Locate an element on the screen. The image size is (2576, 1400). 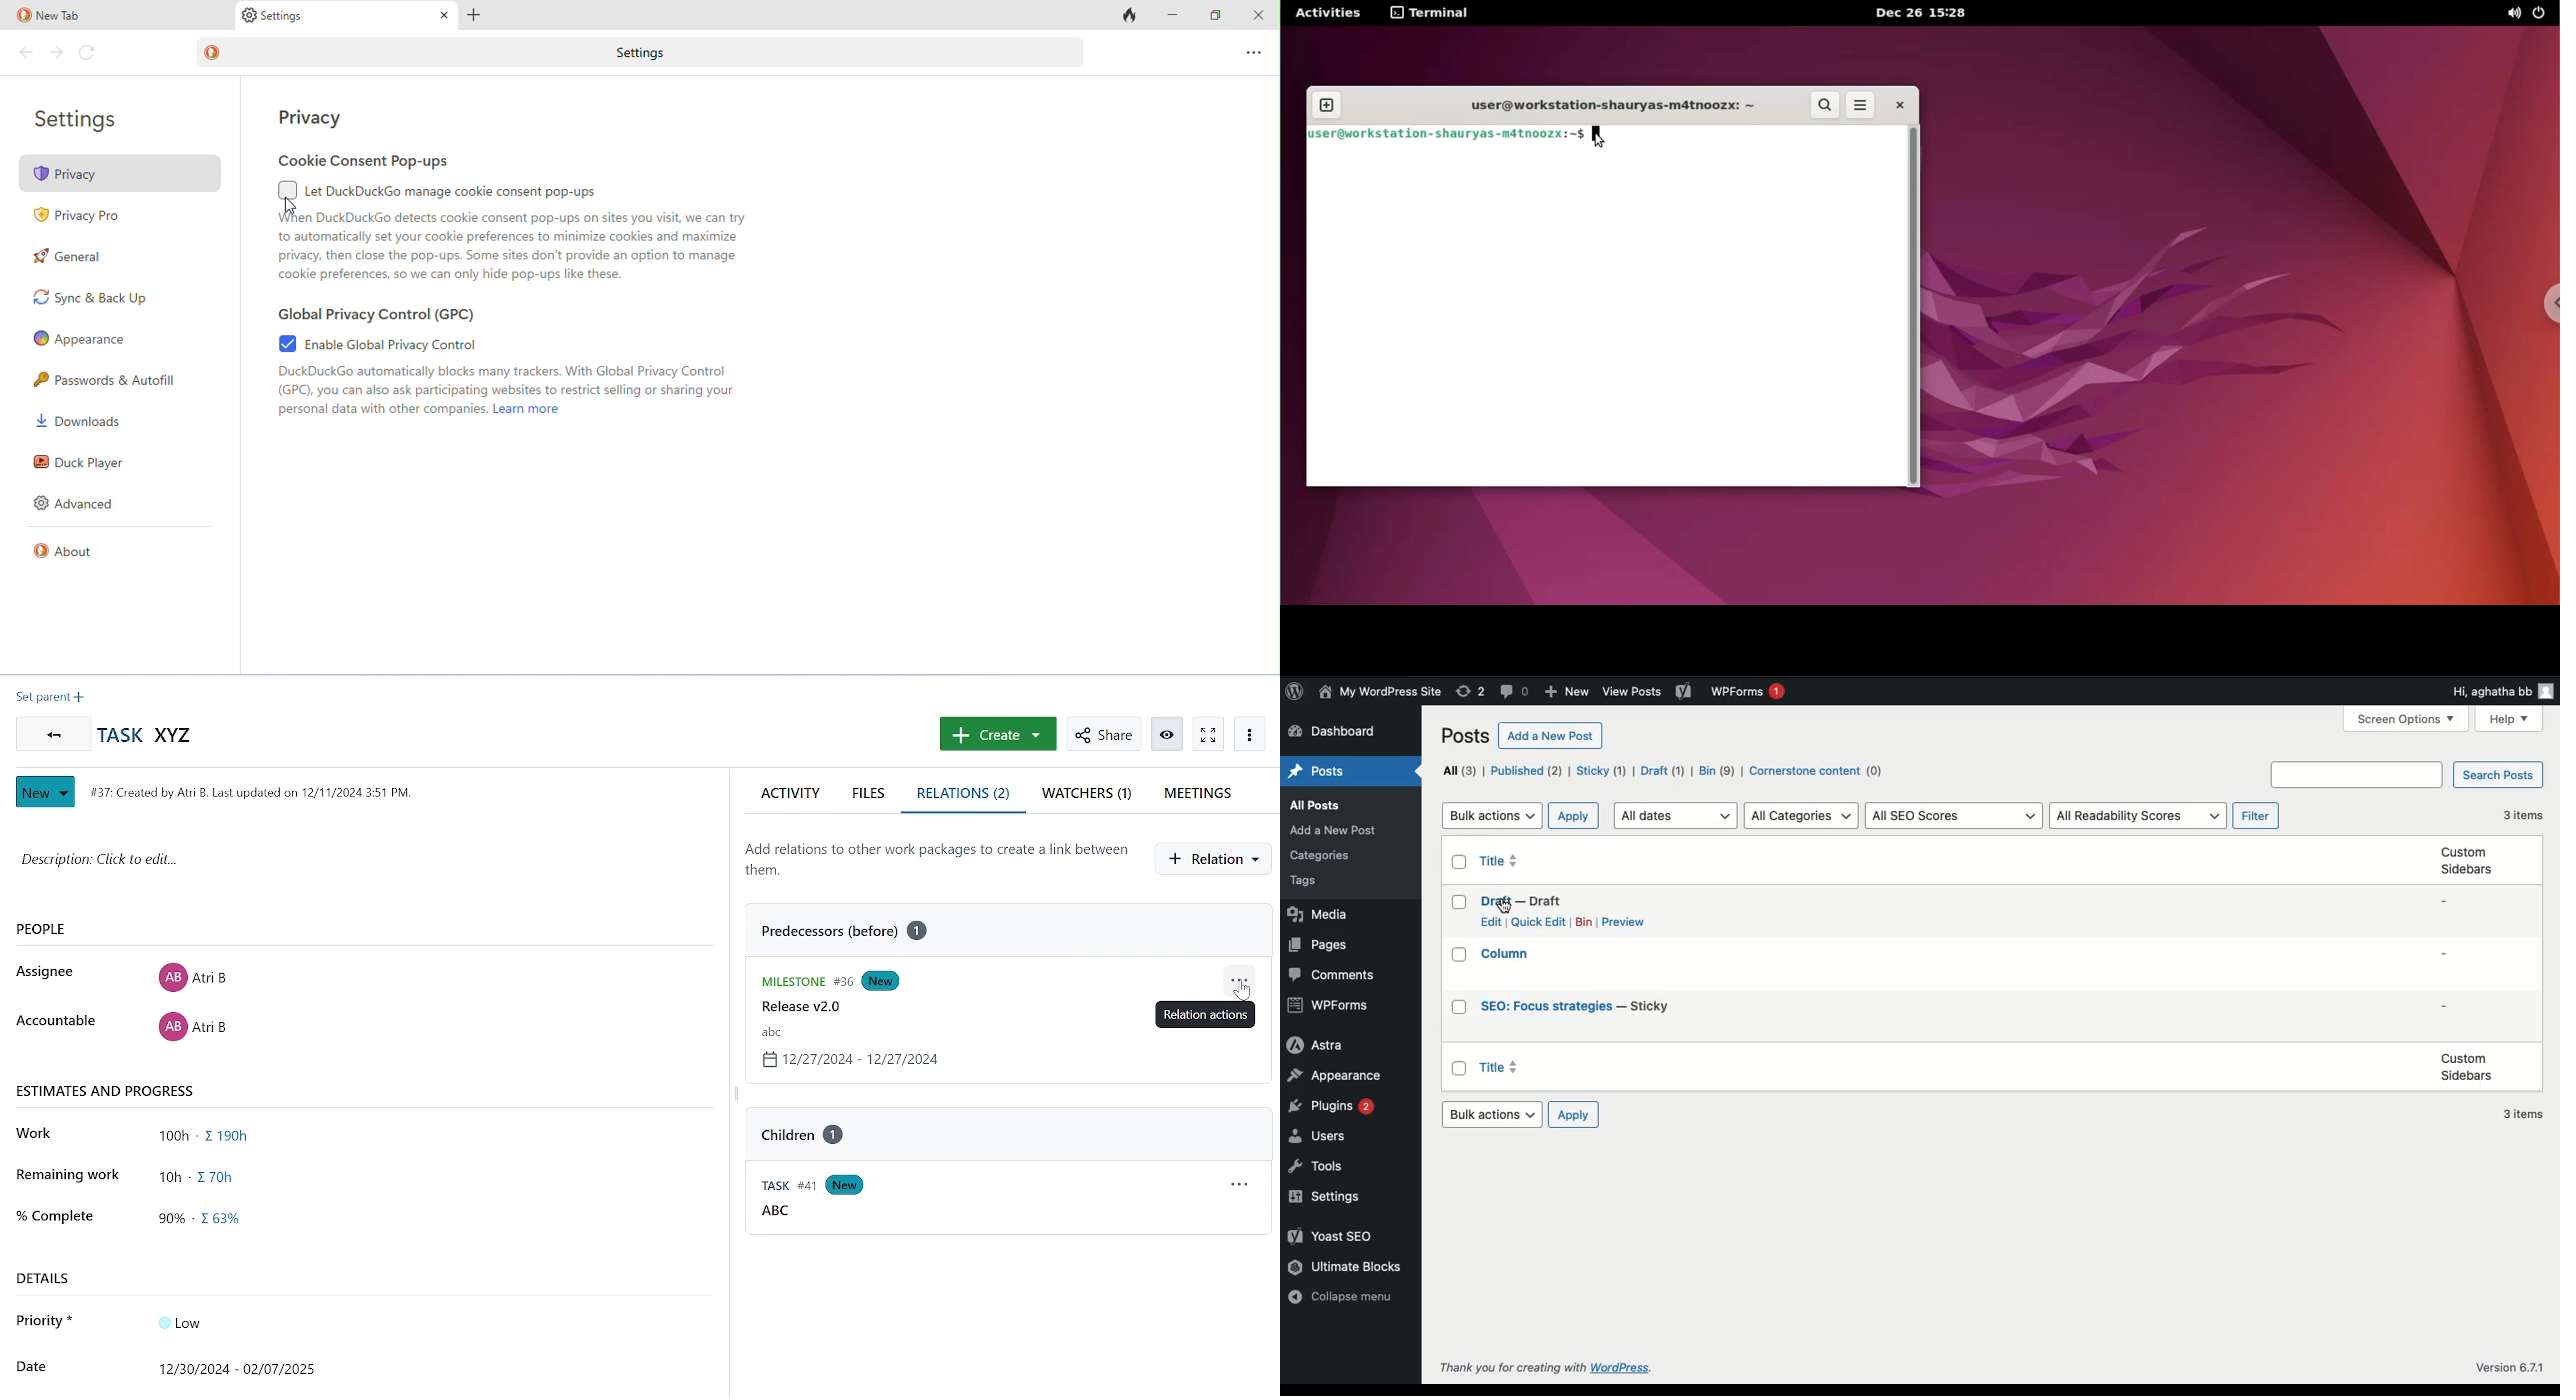
settings is located at coordinates (79, 121).